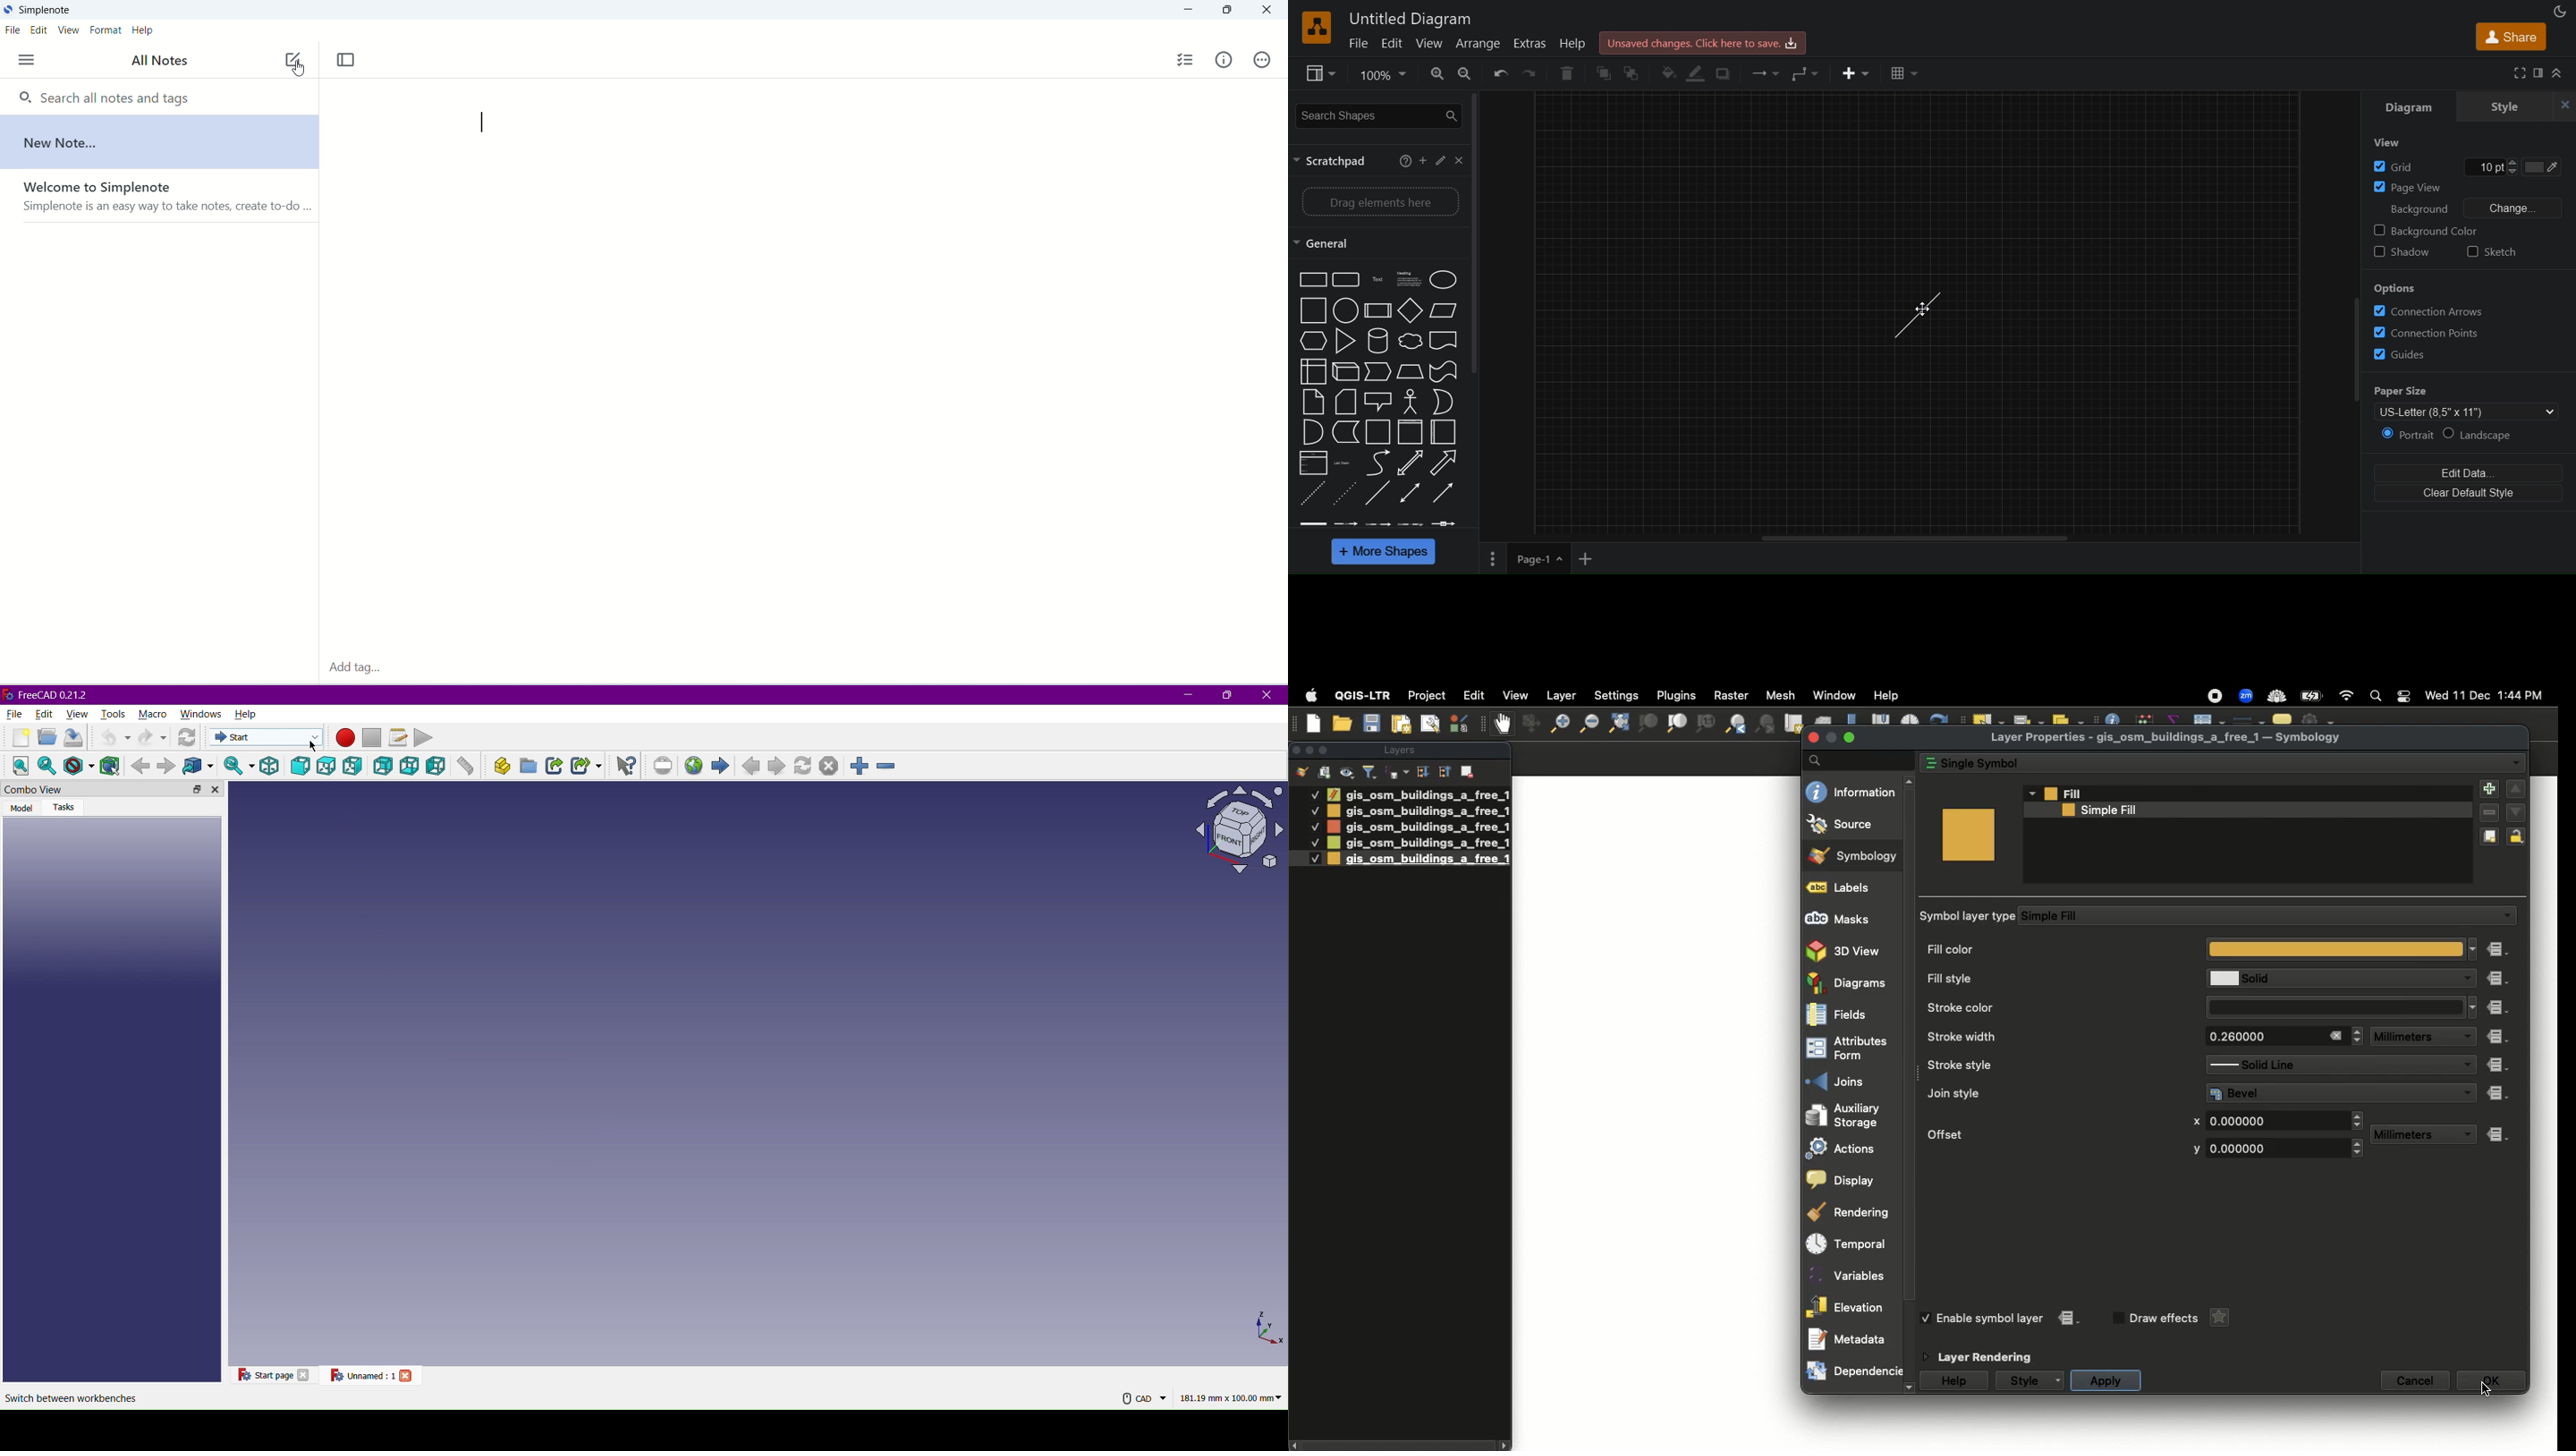 Image resolution: width=2576 pixels, height=1456 pixels. I want to click on Redo, so click(154, 736).